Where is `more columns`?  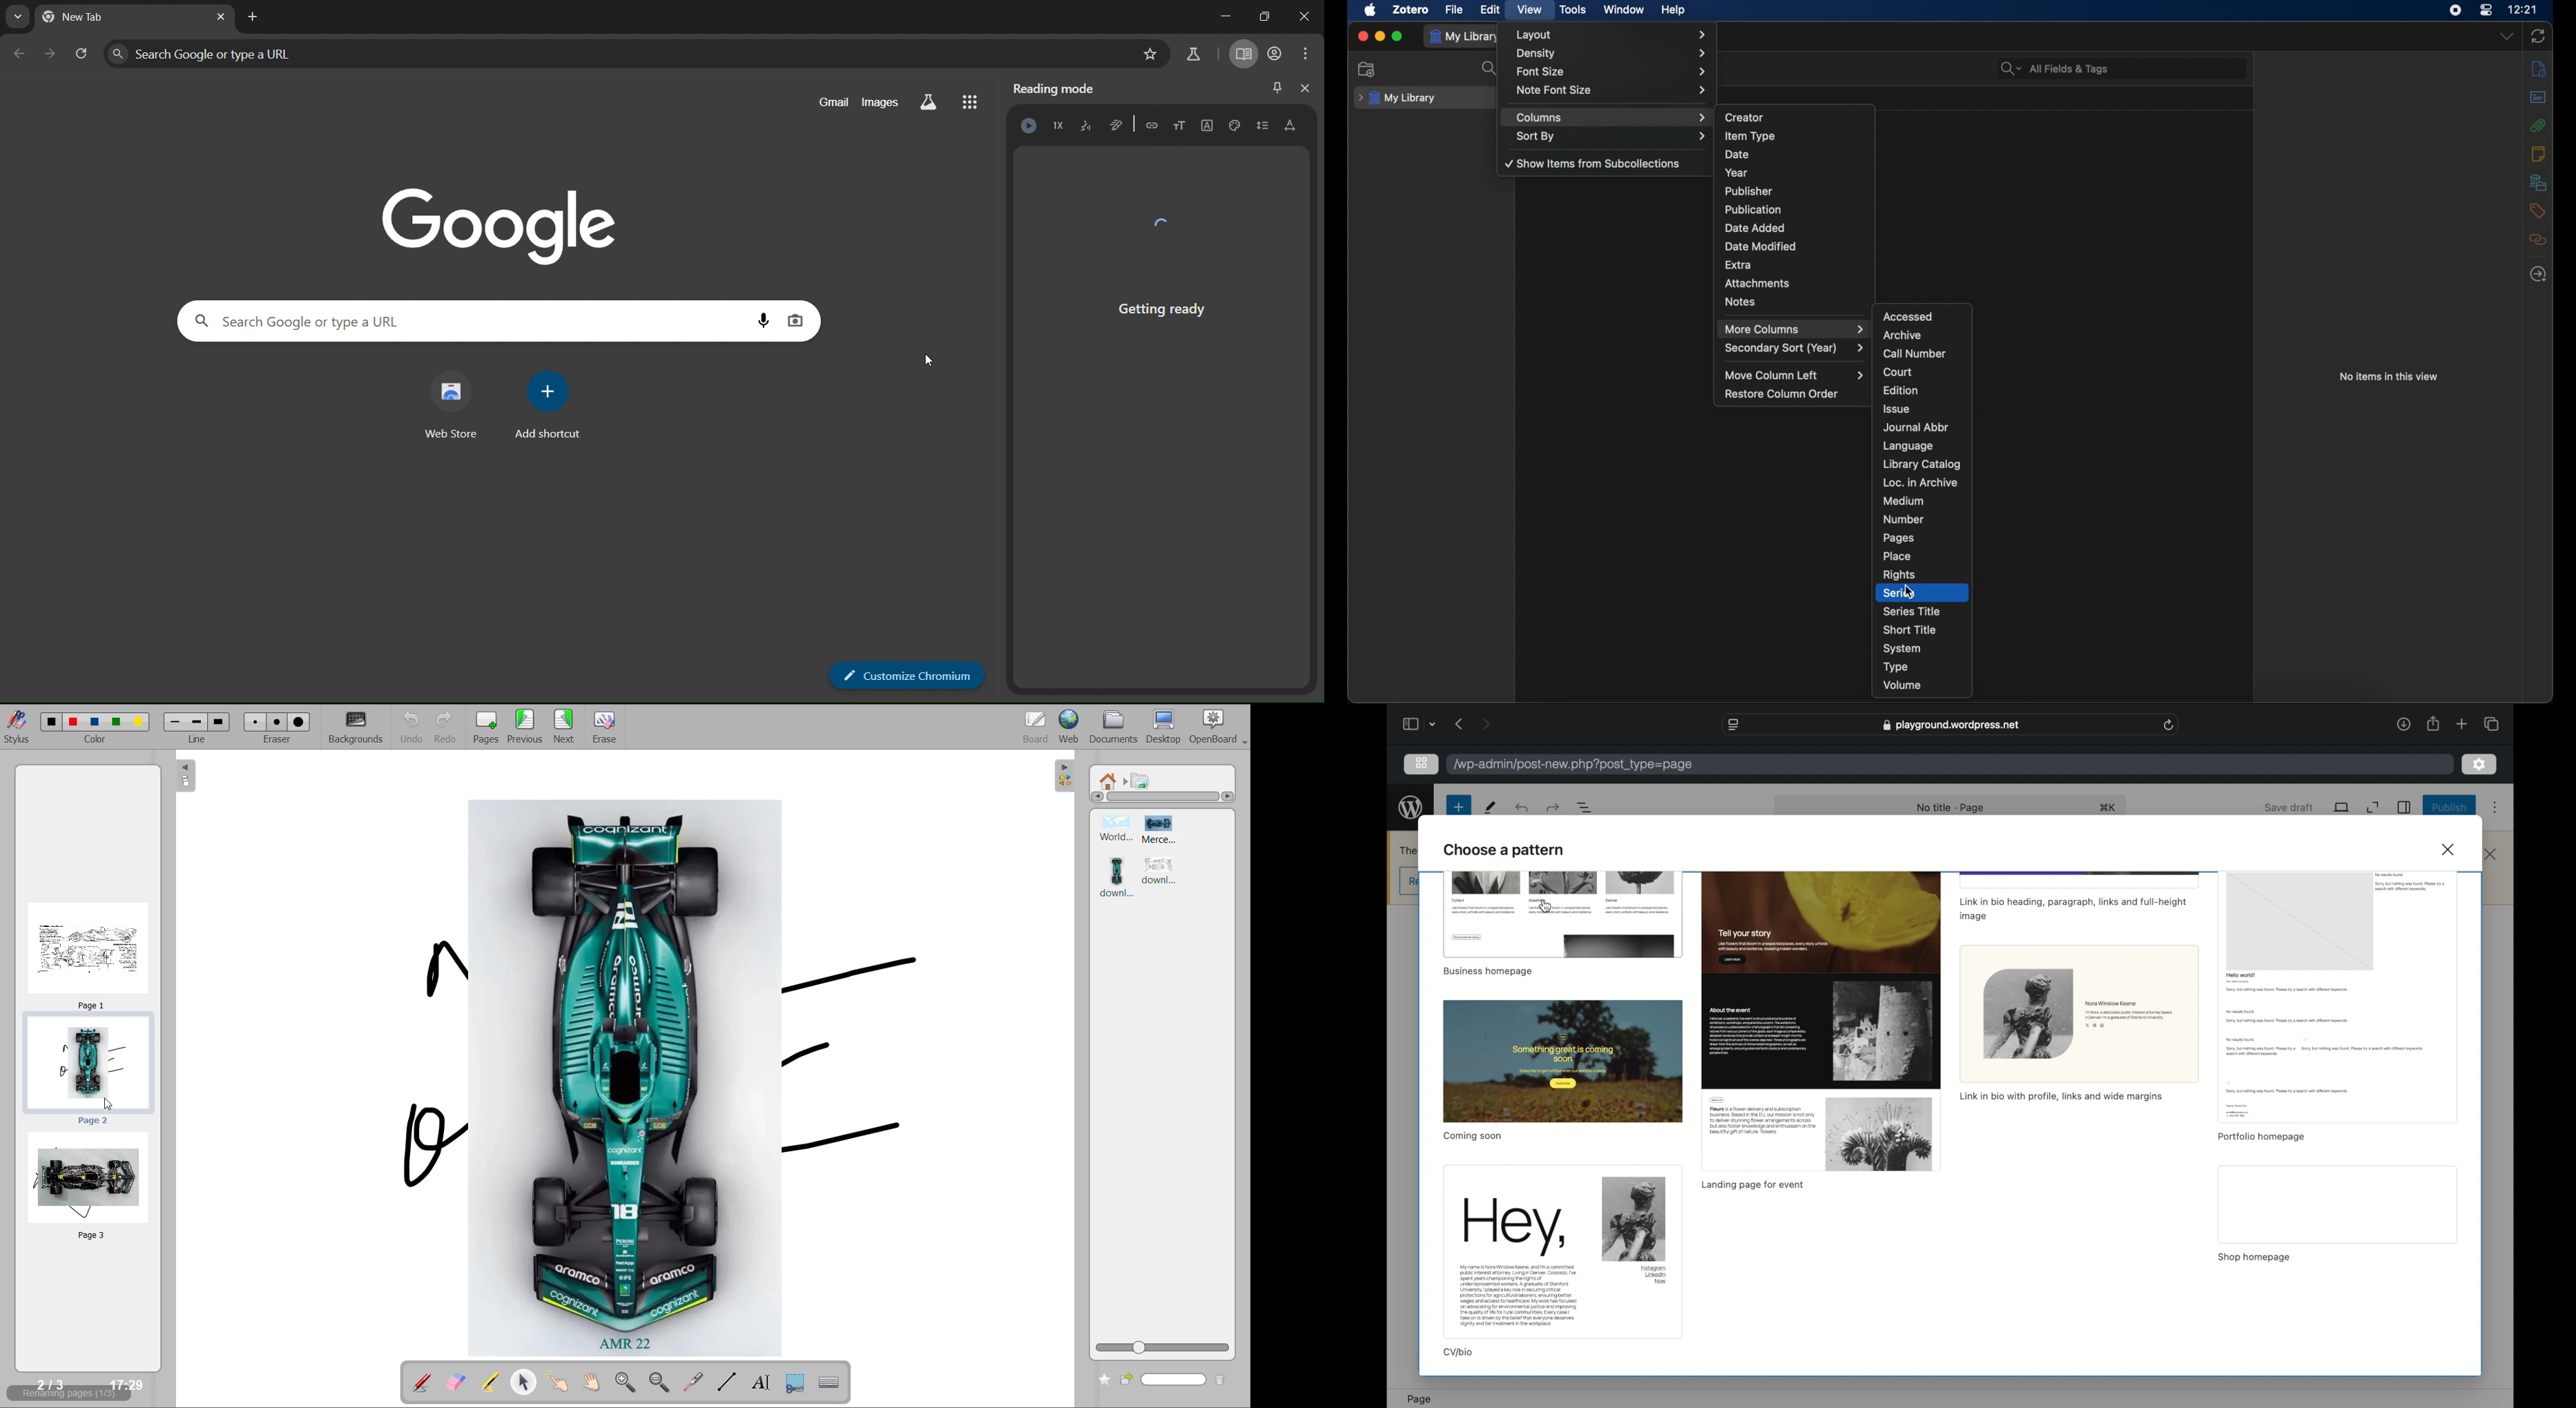 more columns is located at coordinates (1794, 329).